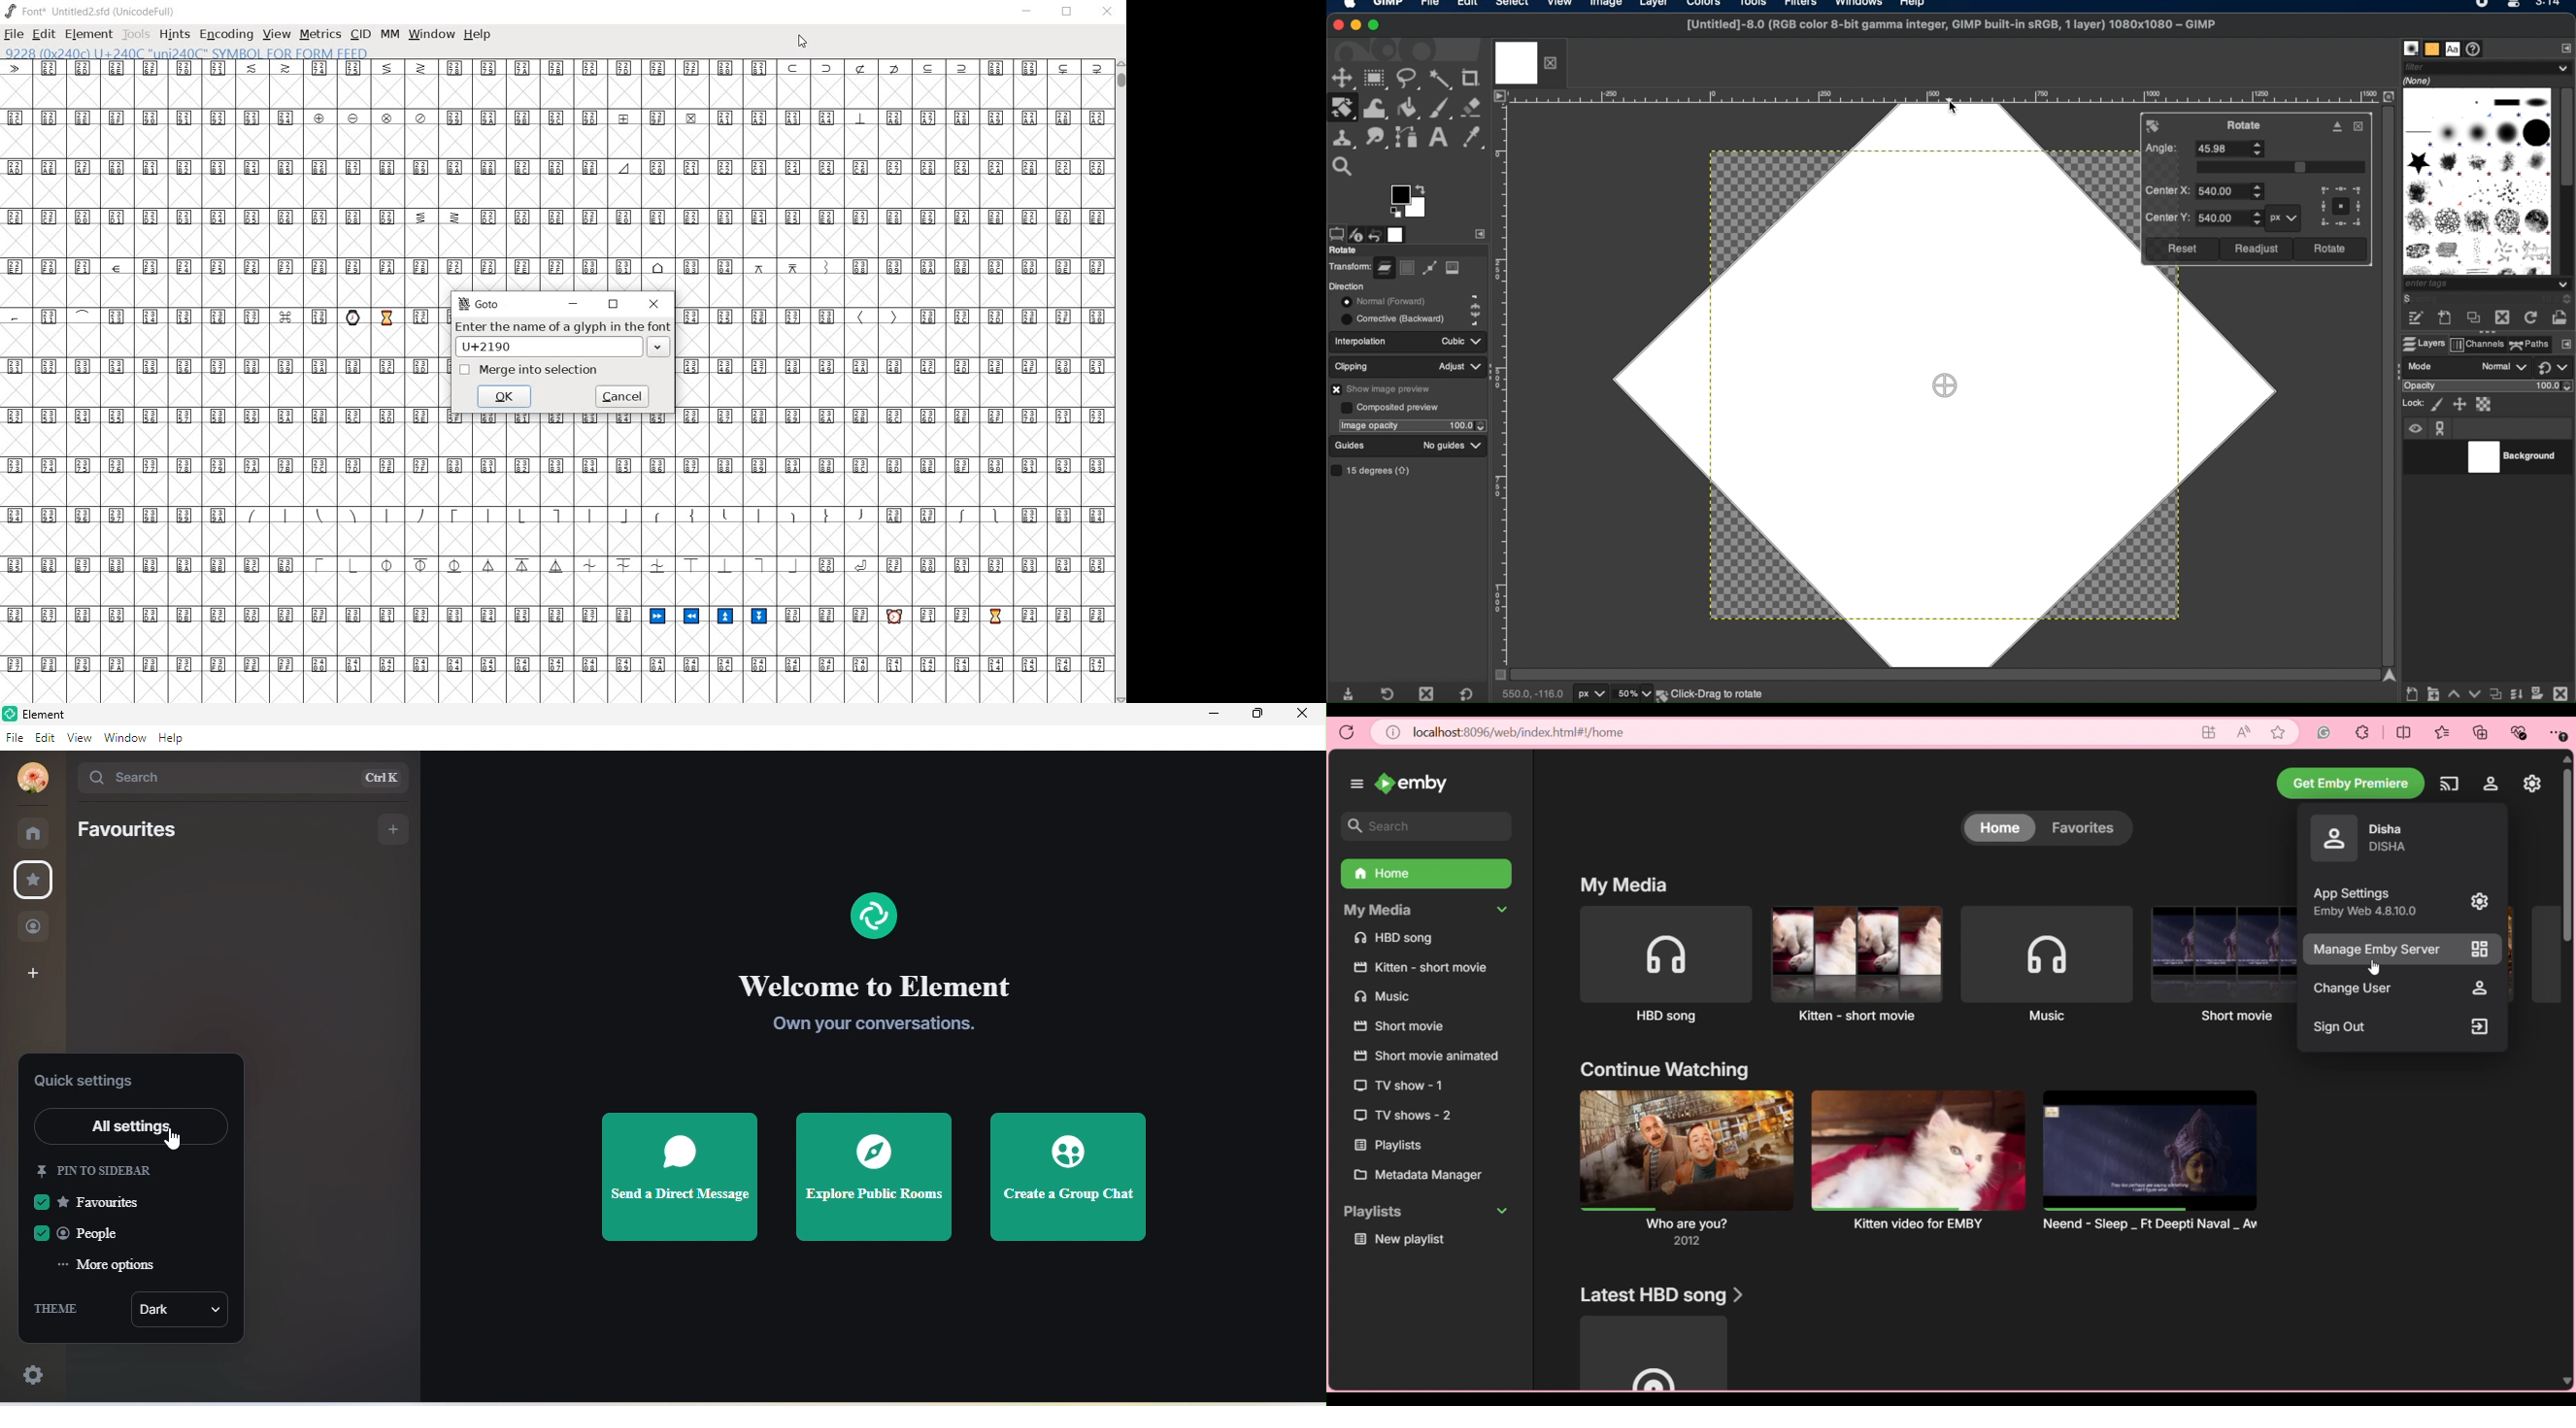 The width and height of the screenshot is (2576, 1428). Describe the element at coordinates (1516, 62) in the screenshot. I see `image tab` at that location.